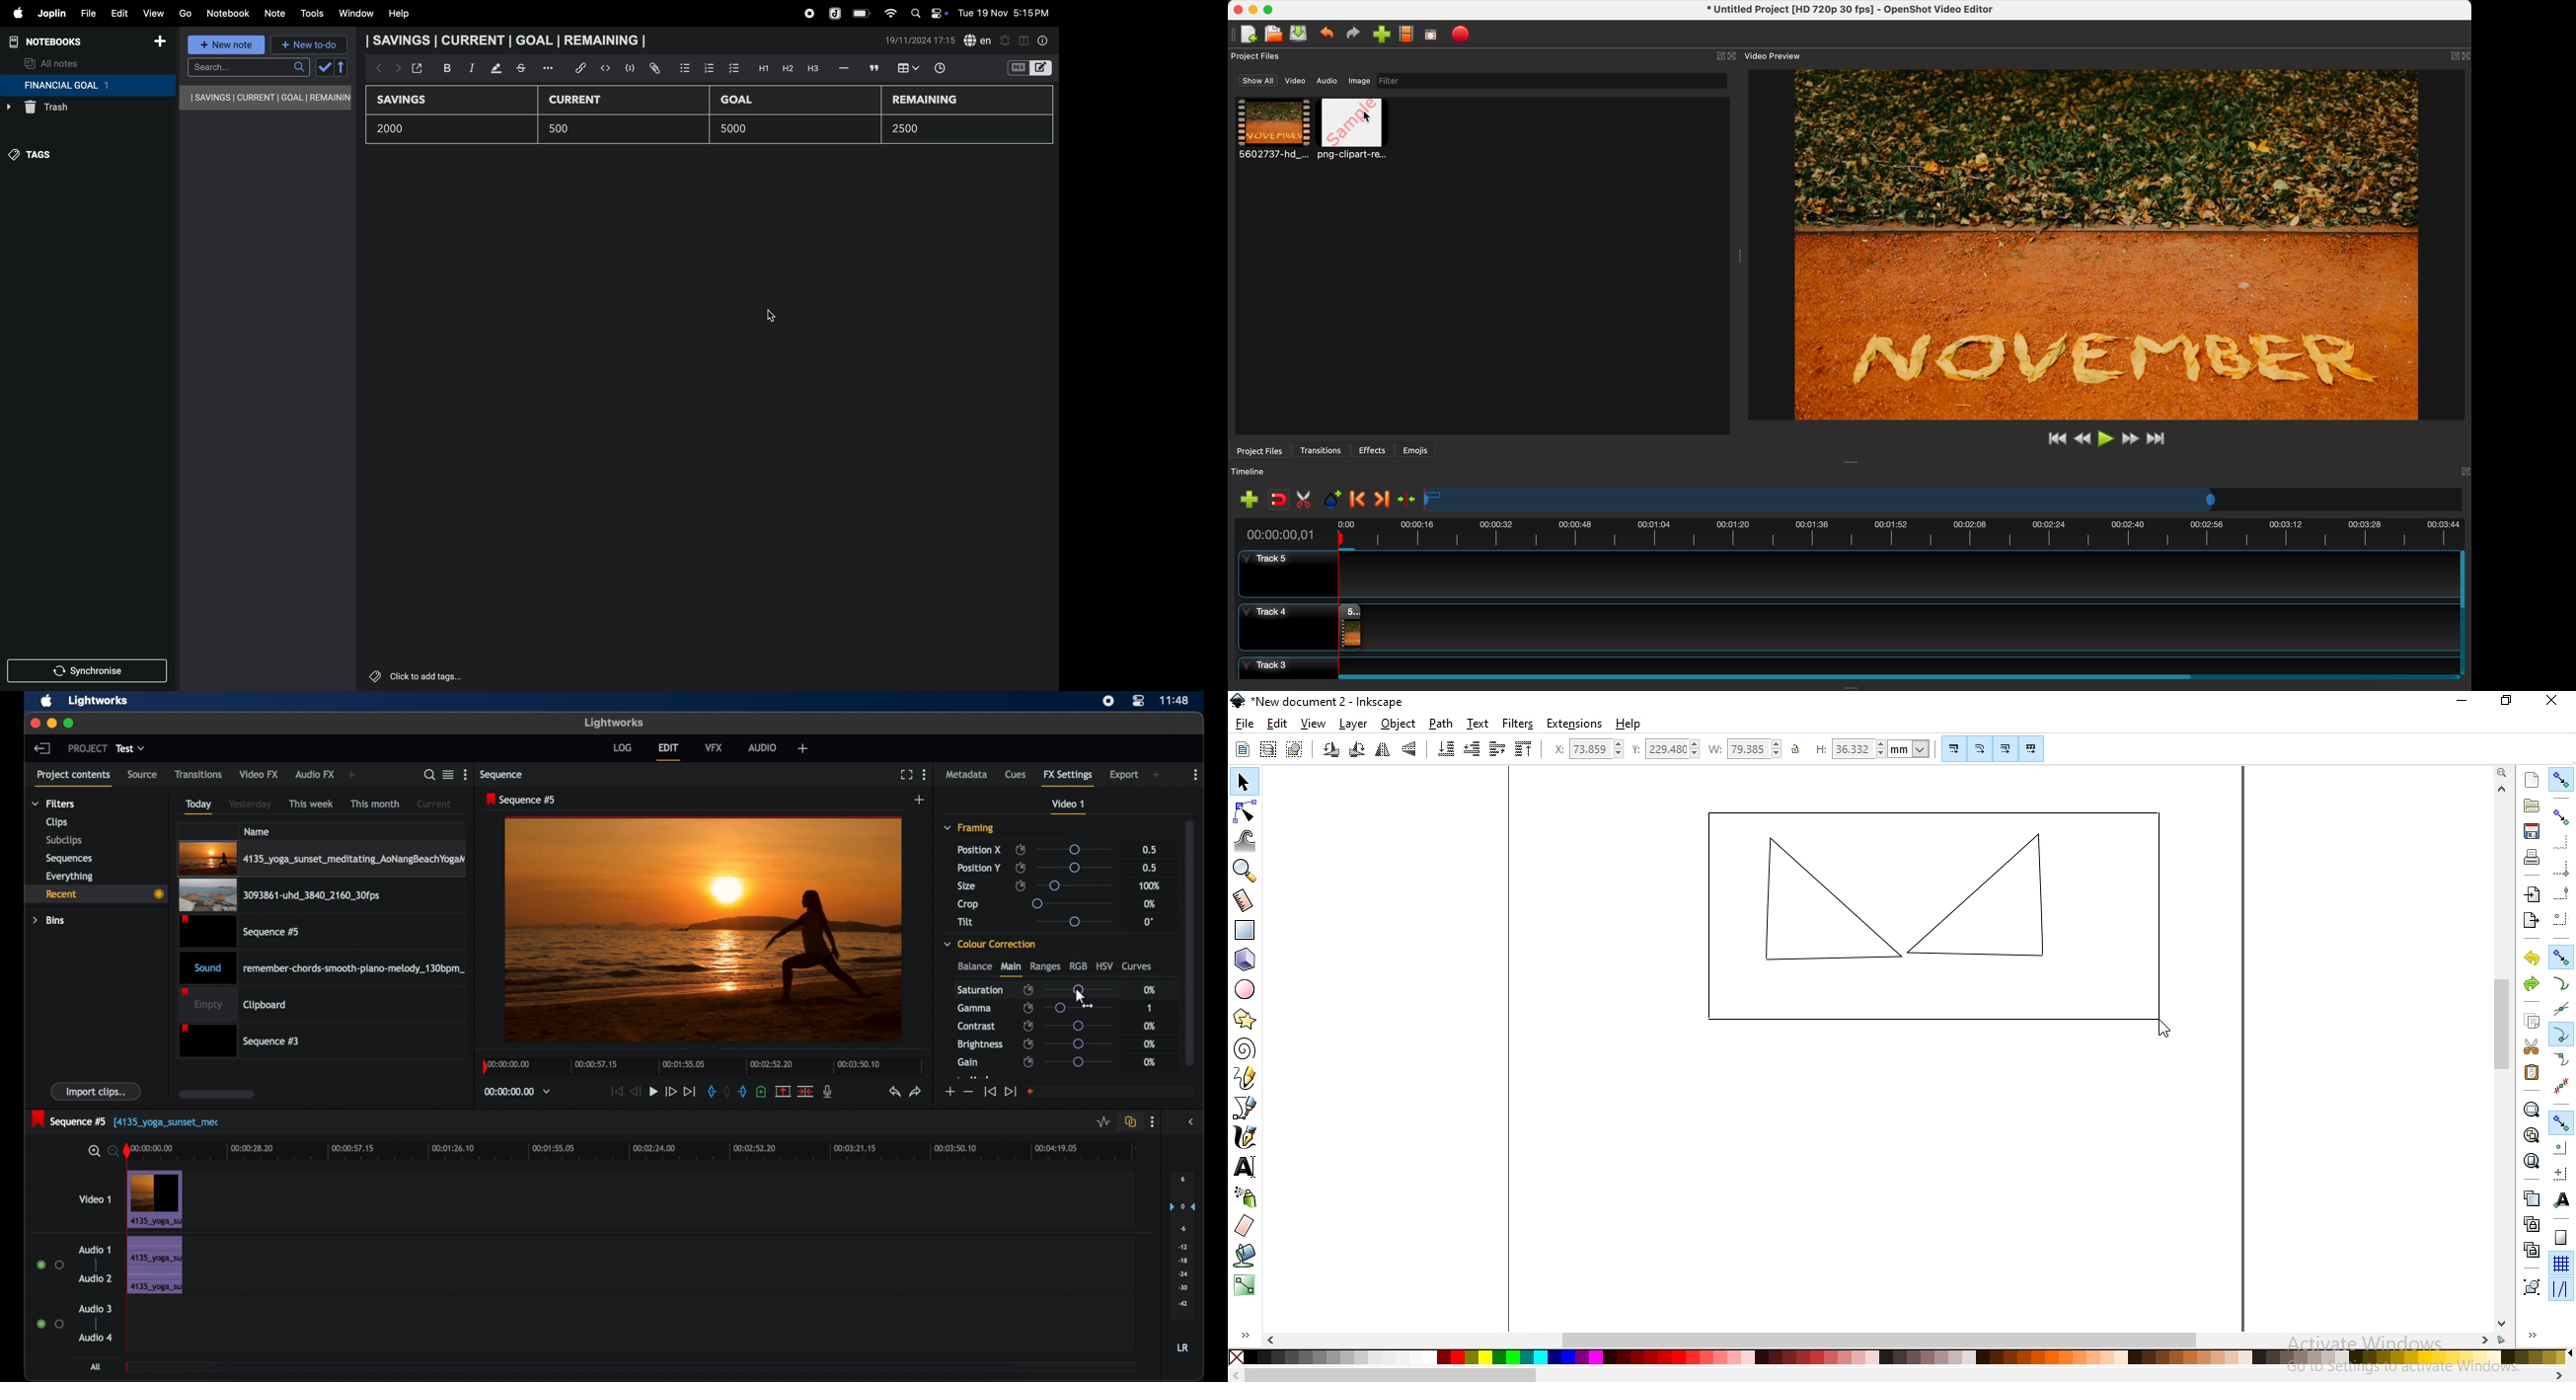  What do you see at coordinates (627, 68) in the screenshot?
I see `code block` at bounding box center [627, 68].